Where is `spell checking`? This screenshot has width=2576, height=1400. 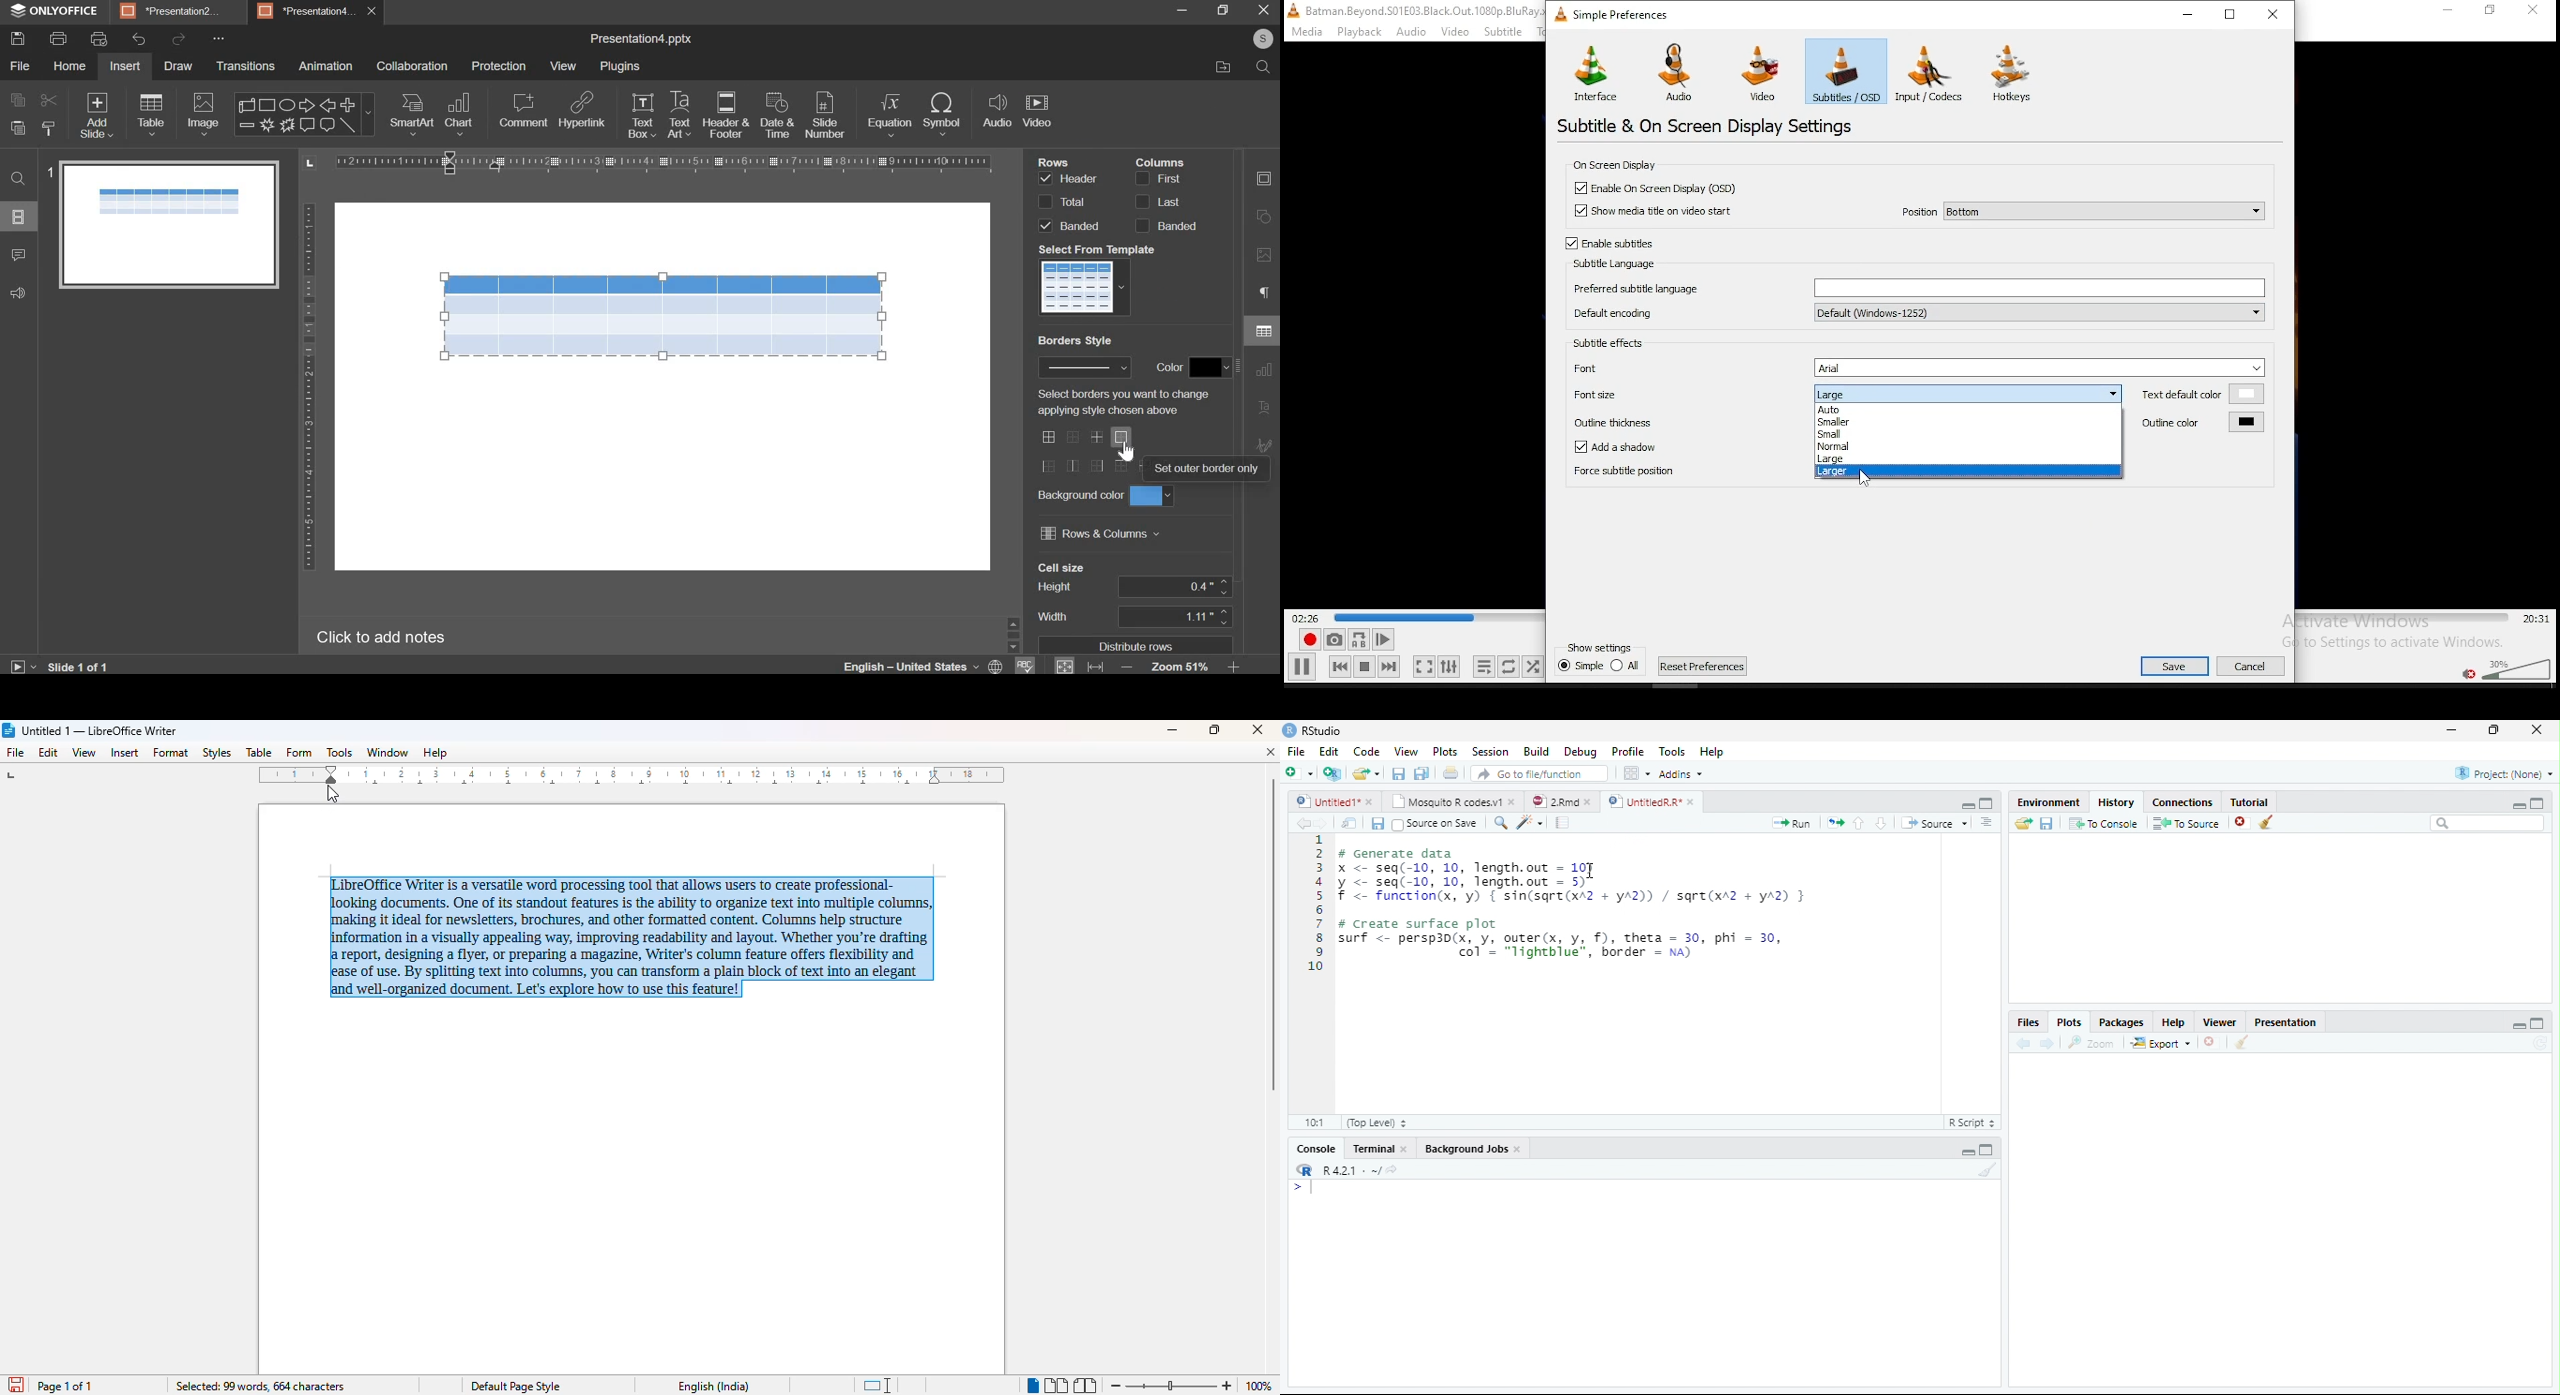
spell checking is located at coordinates (1026, 666).